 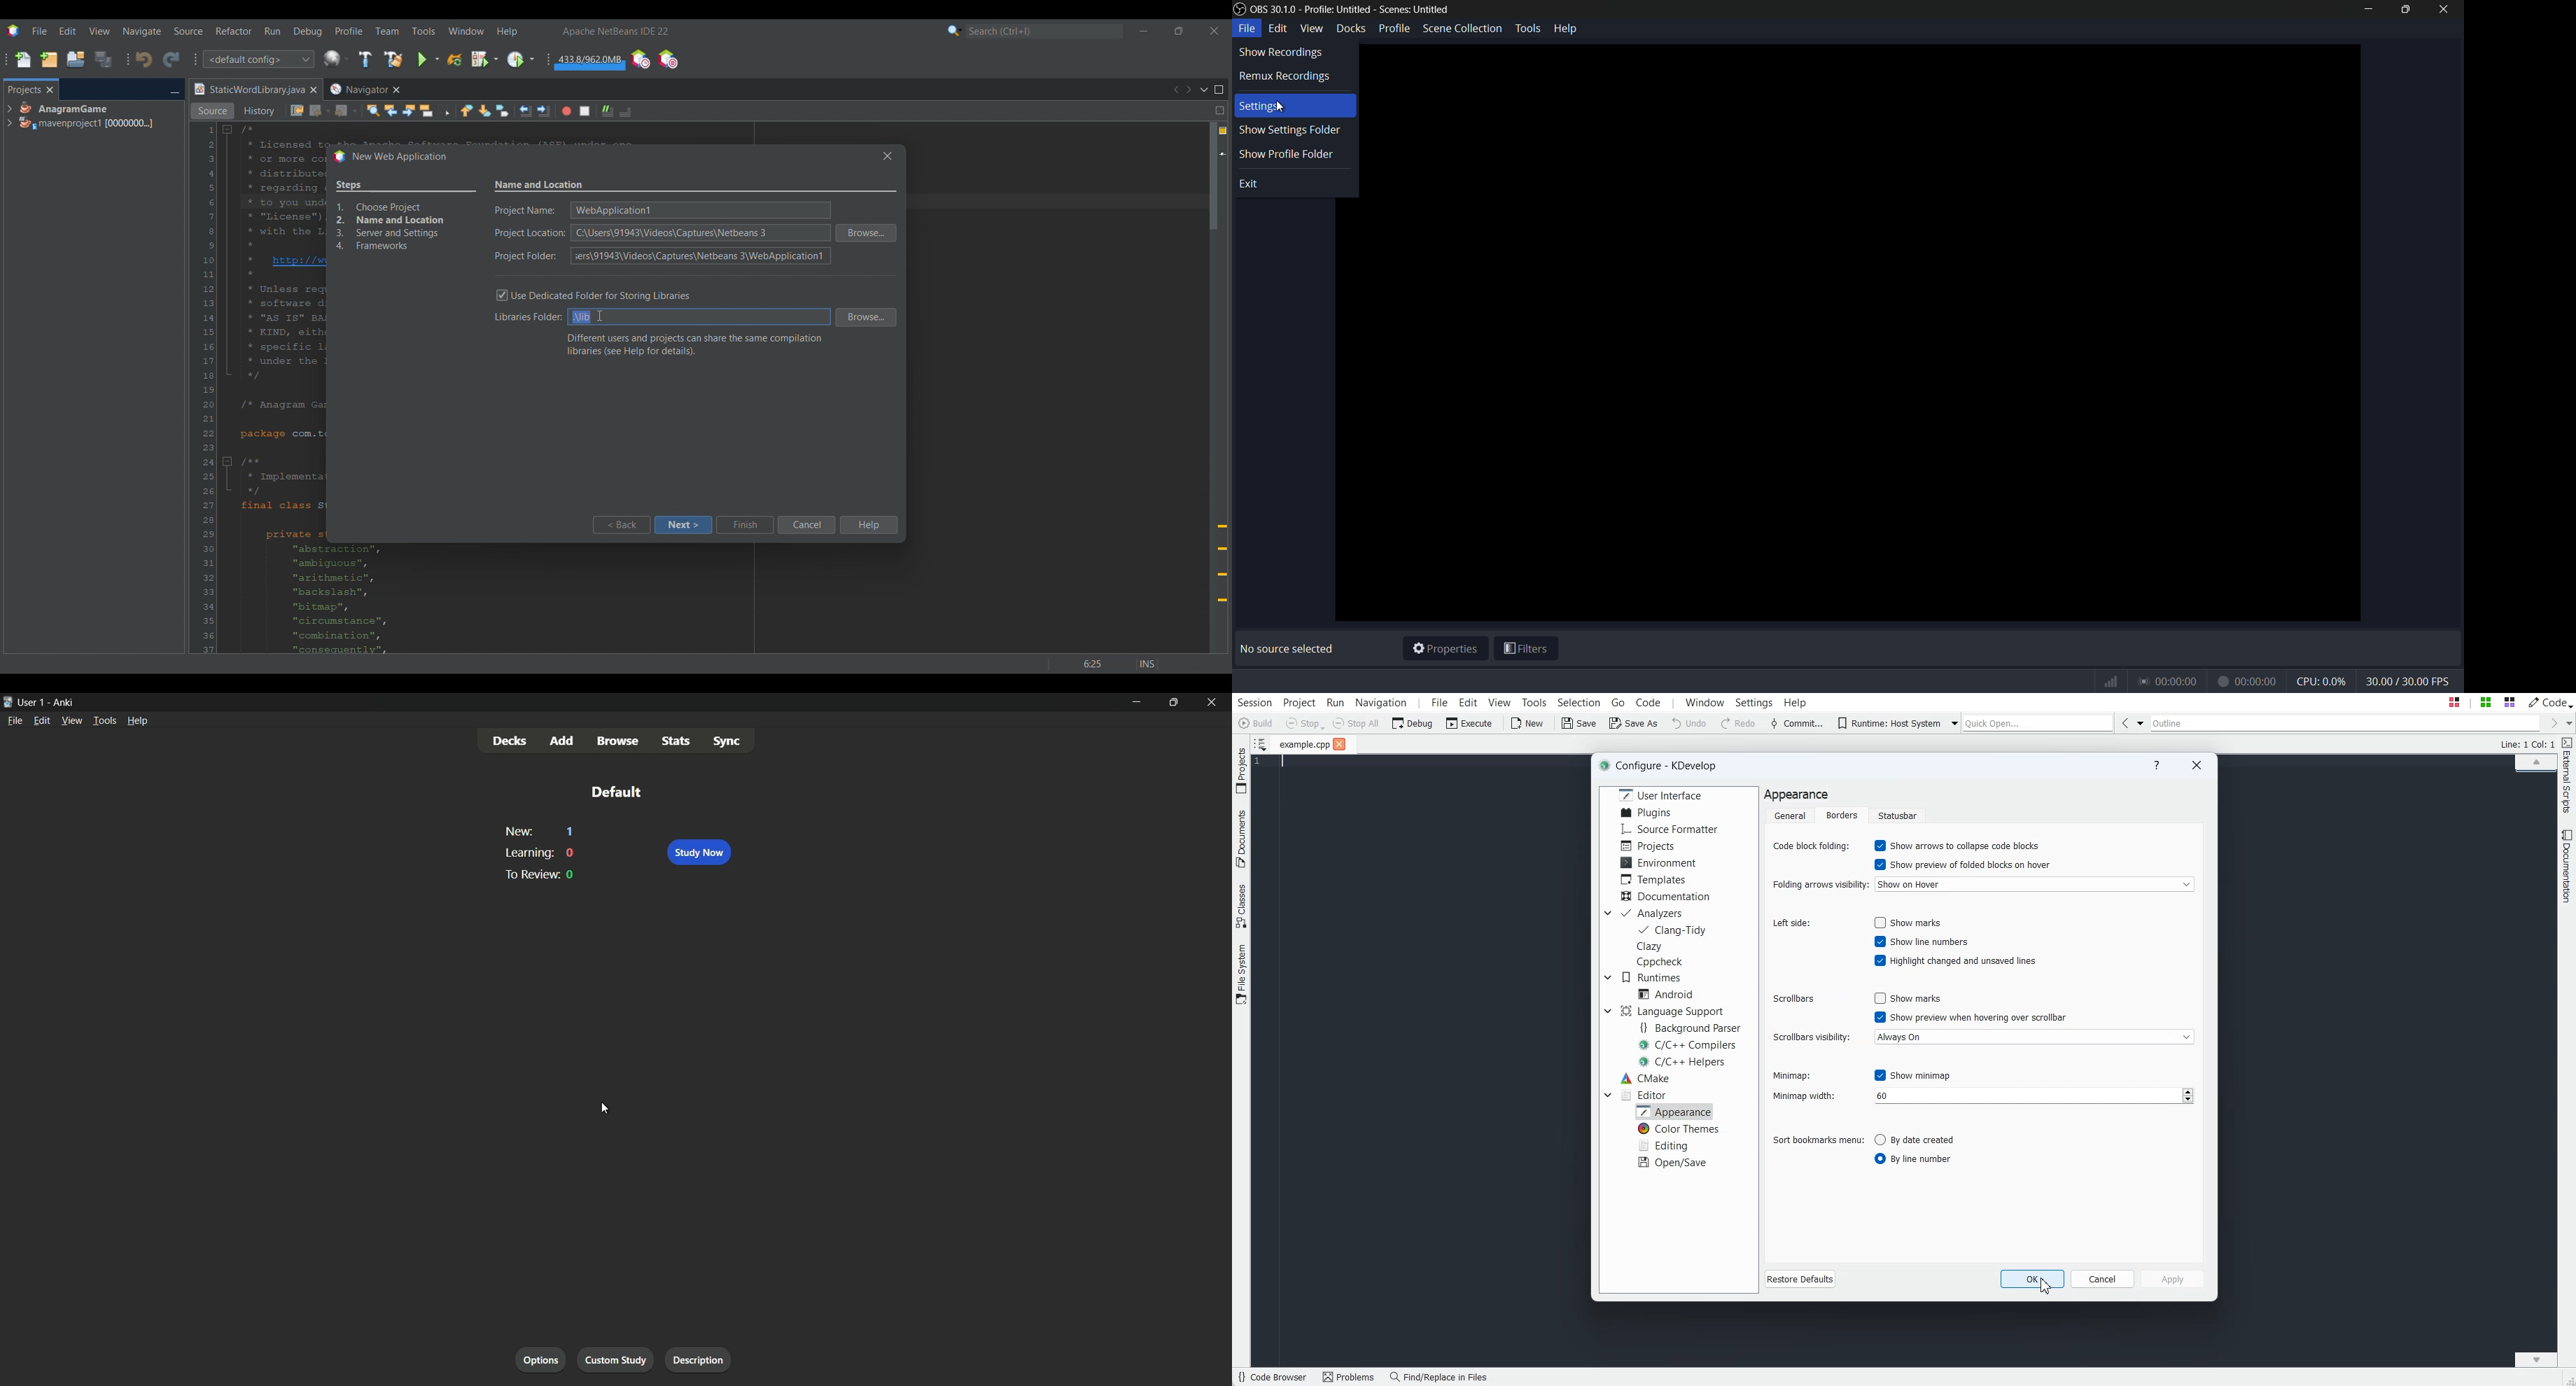 What do you see at coordinates (39, 31) in the screenshot?
I see `File menu` at bounding box center [39, 31].